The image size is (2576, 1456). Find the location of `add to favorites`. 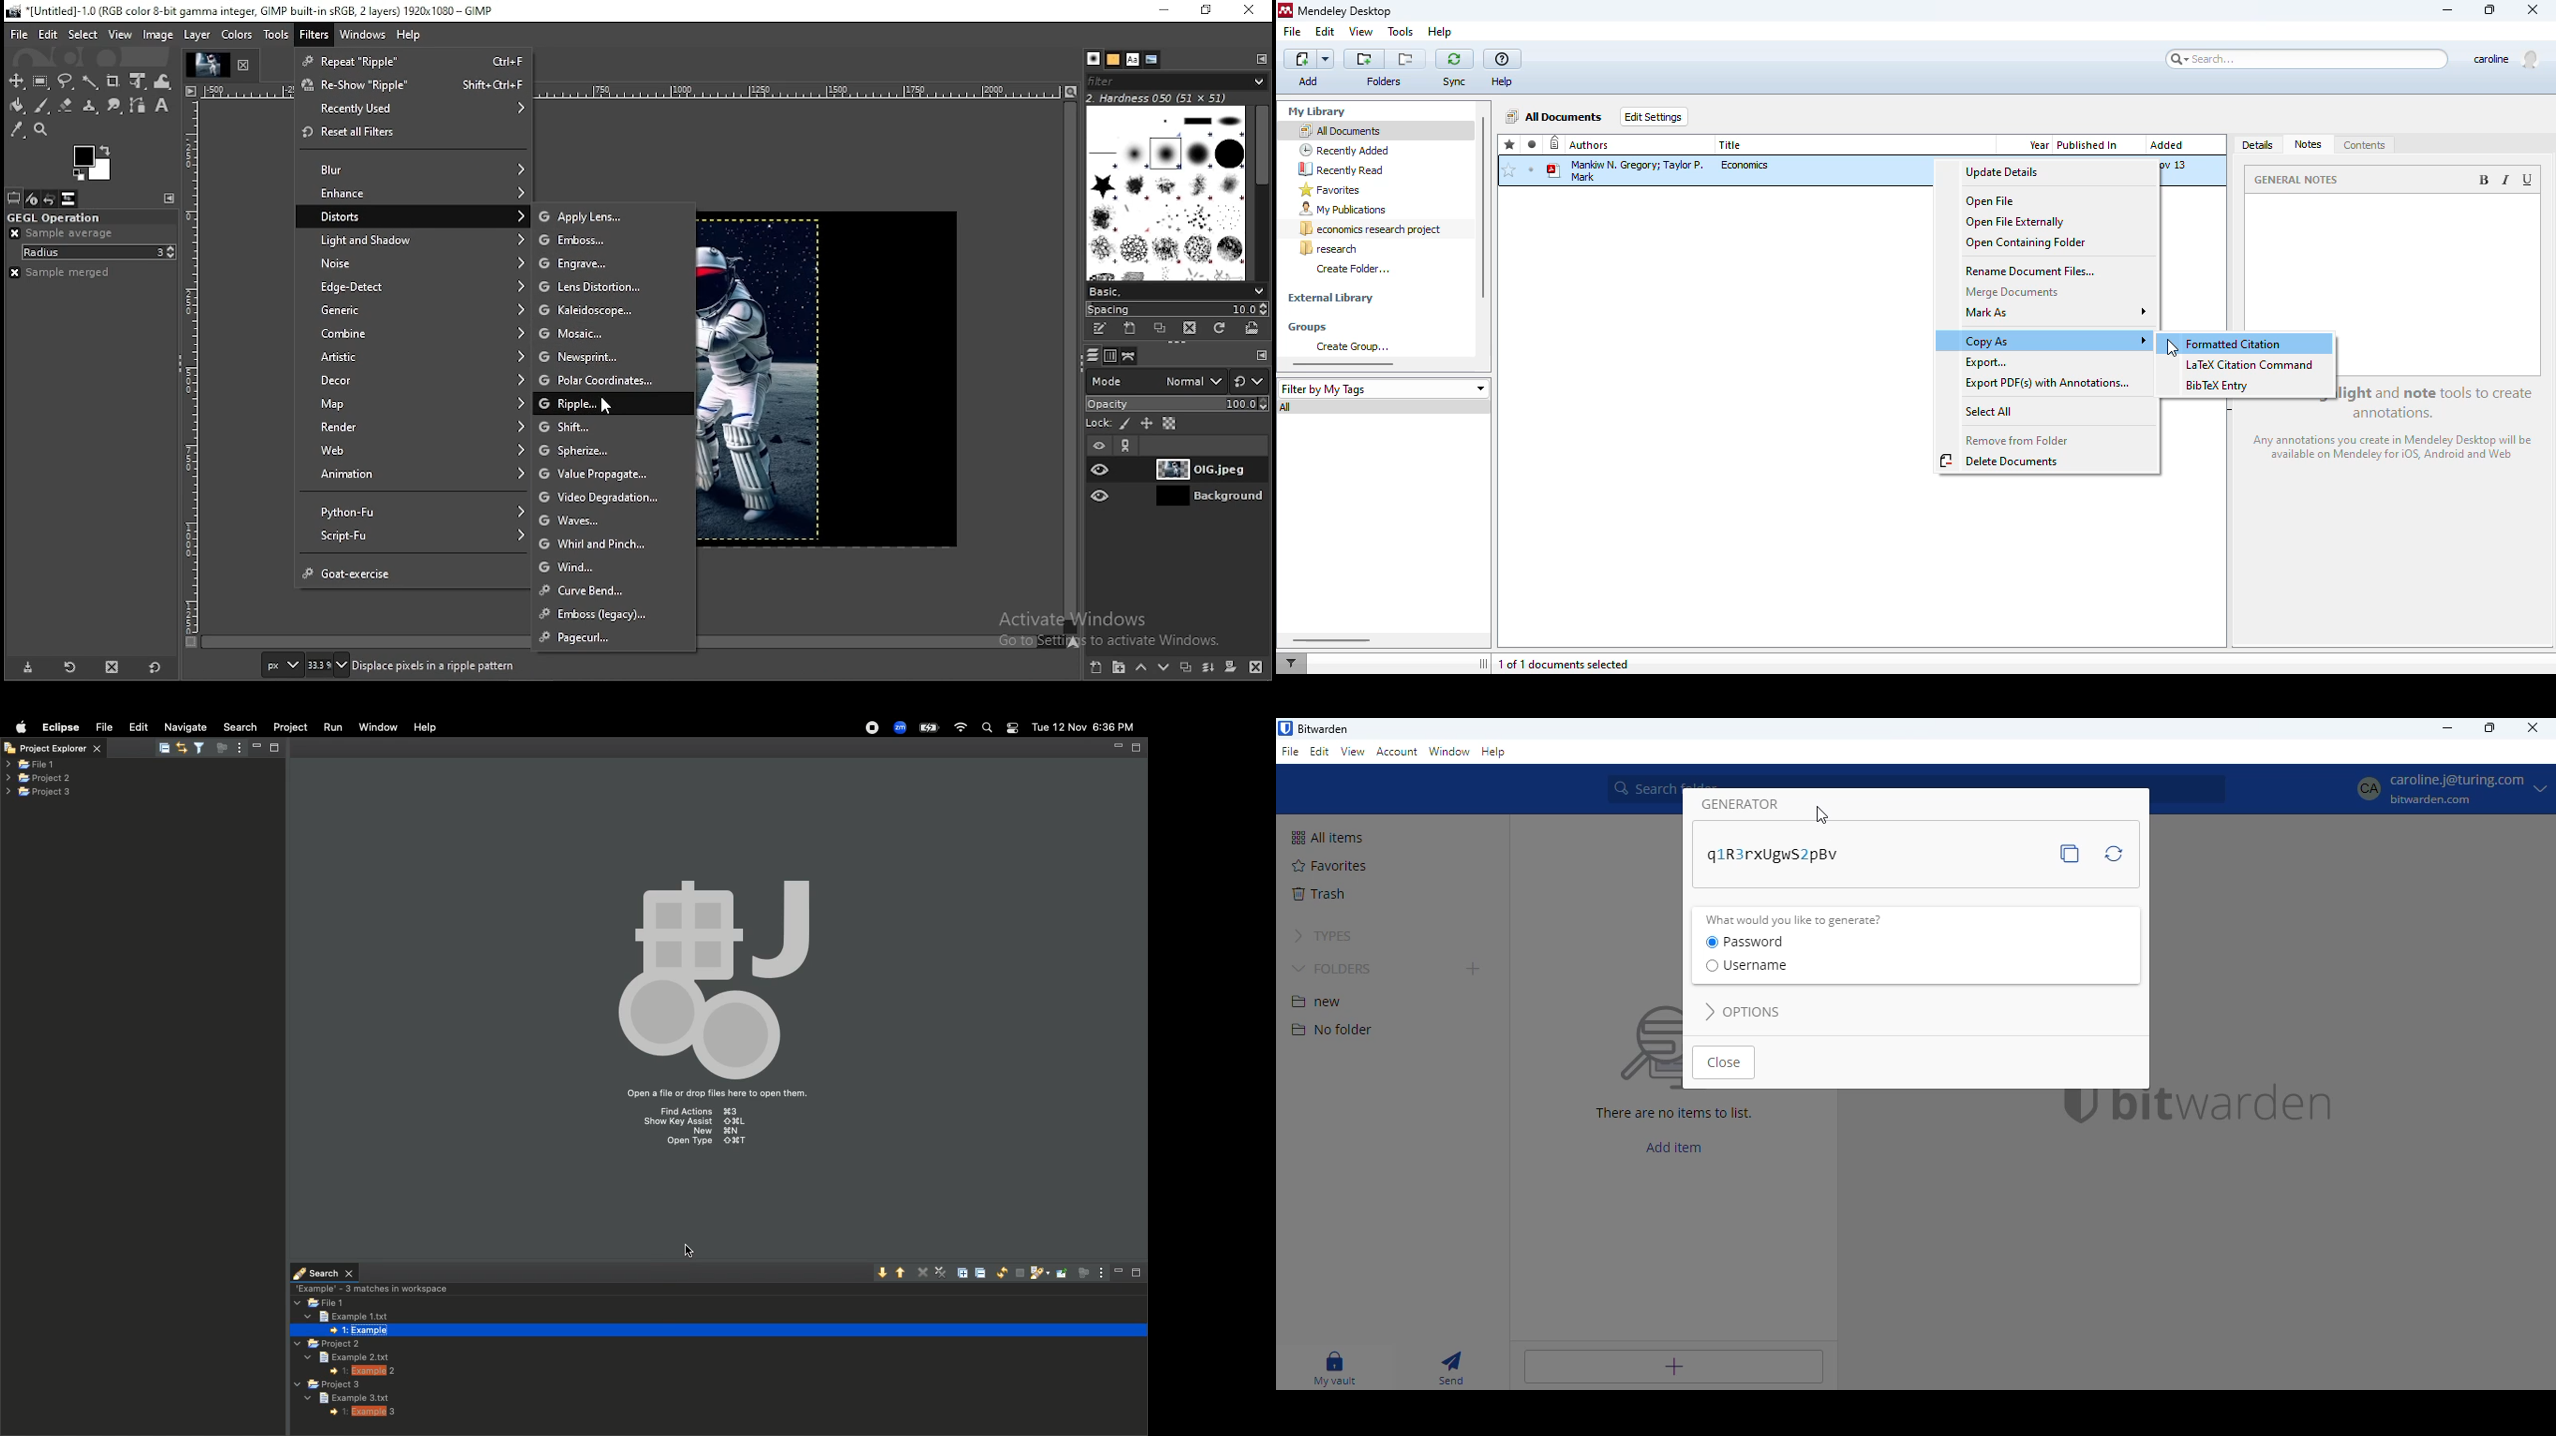

add to favorites is located at coordinates (1508, 171).